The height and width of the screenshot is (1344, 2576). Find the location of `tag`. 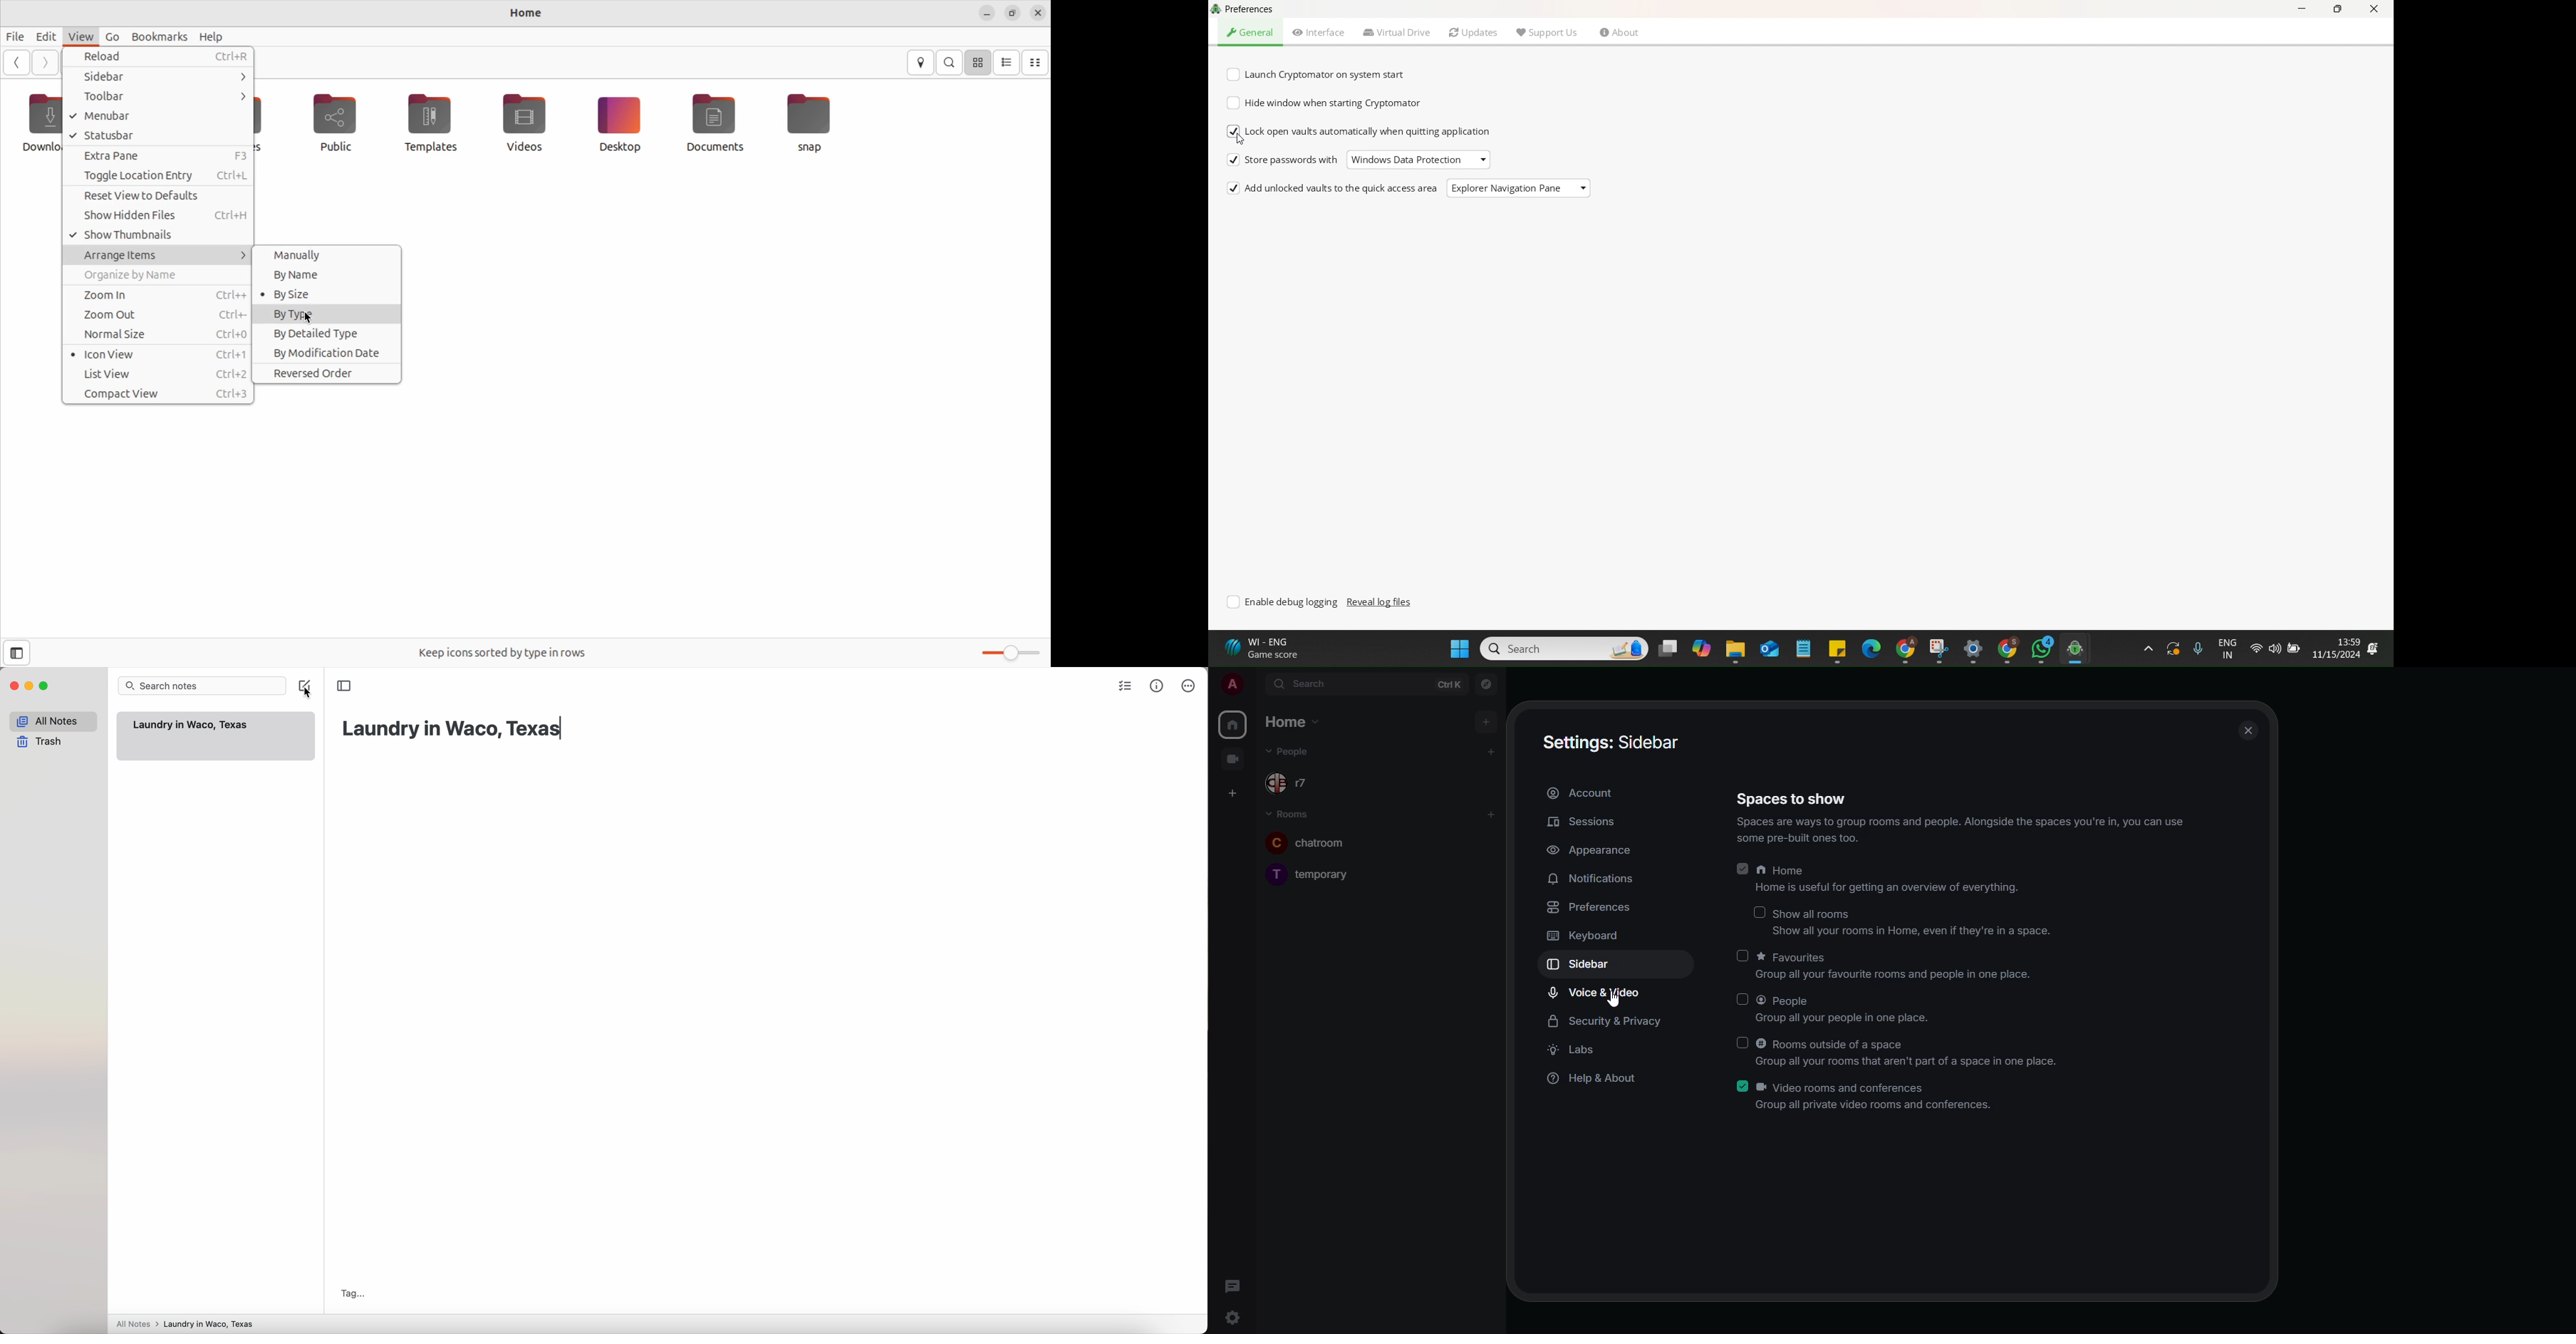

tag is located at coordinates (350, 1293).